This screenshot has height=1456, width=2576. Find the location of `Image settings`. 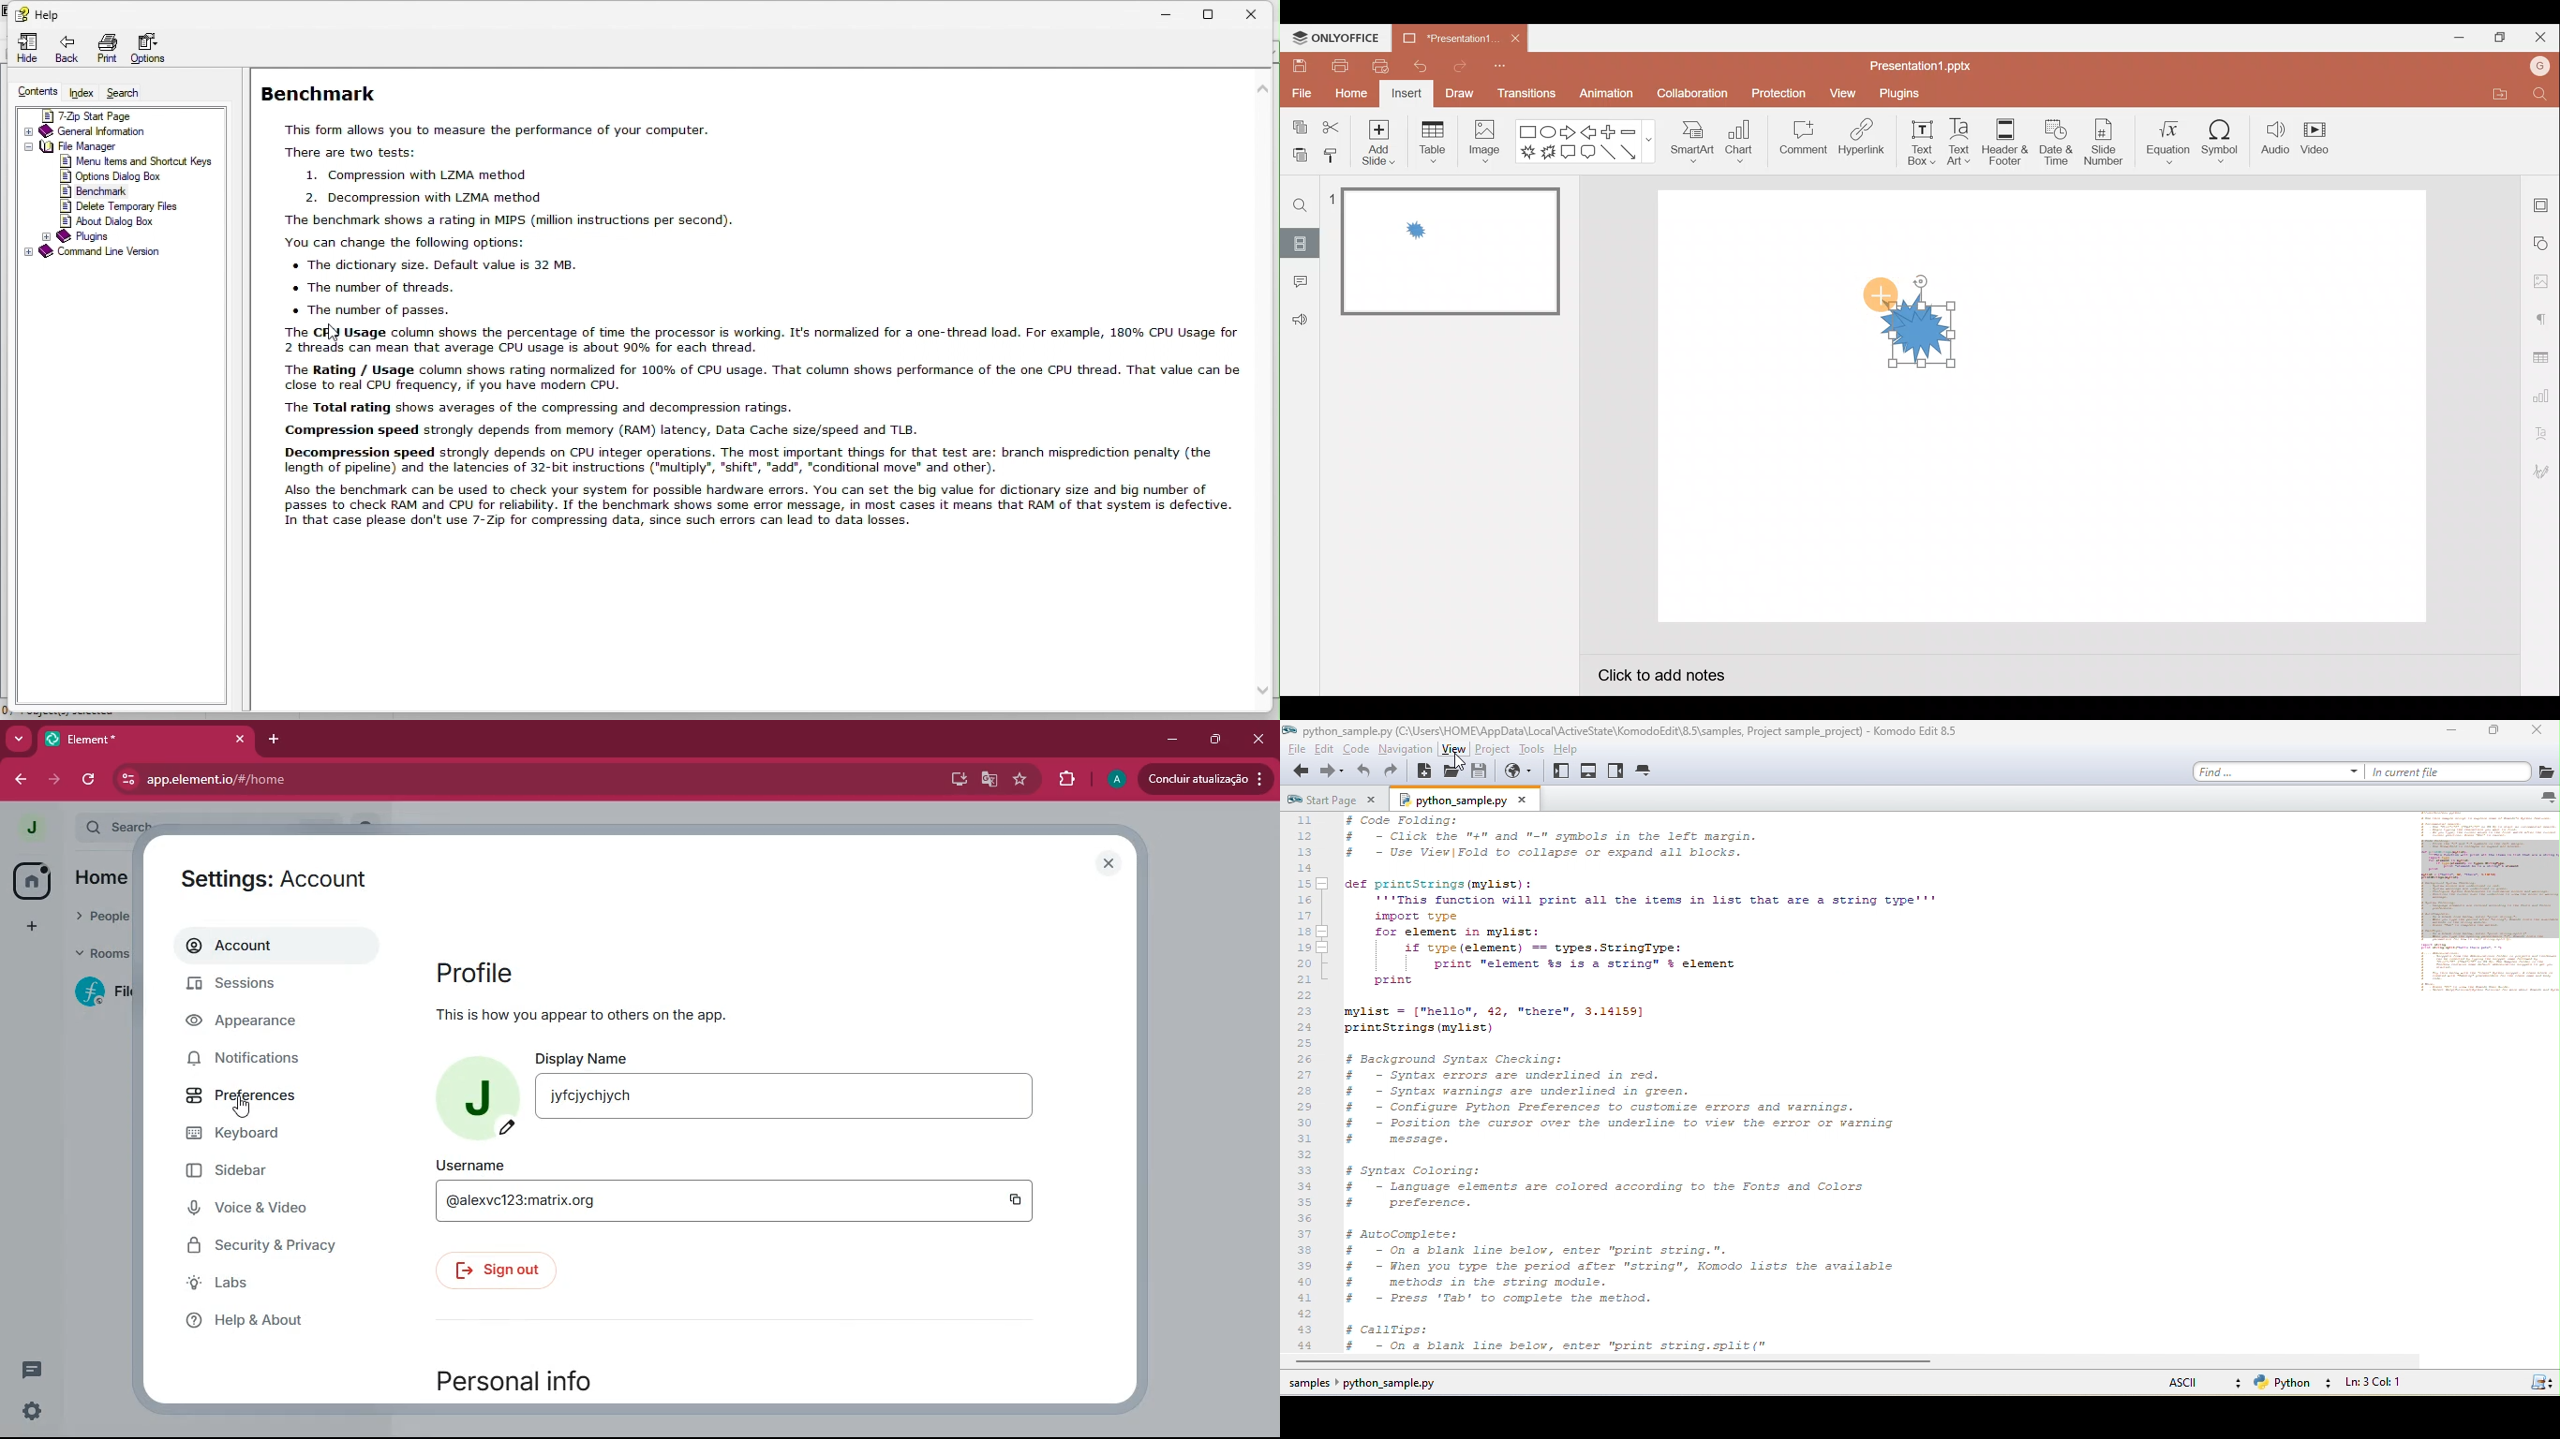

Image settings is located at coordinates (2539, 279).